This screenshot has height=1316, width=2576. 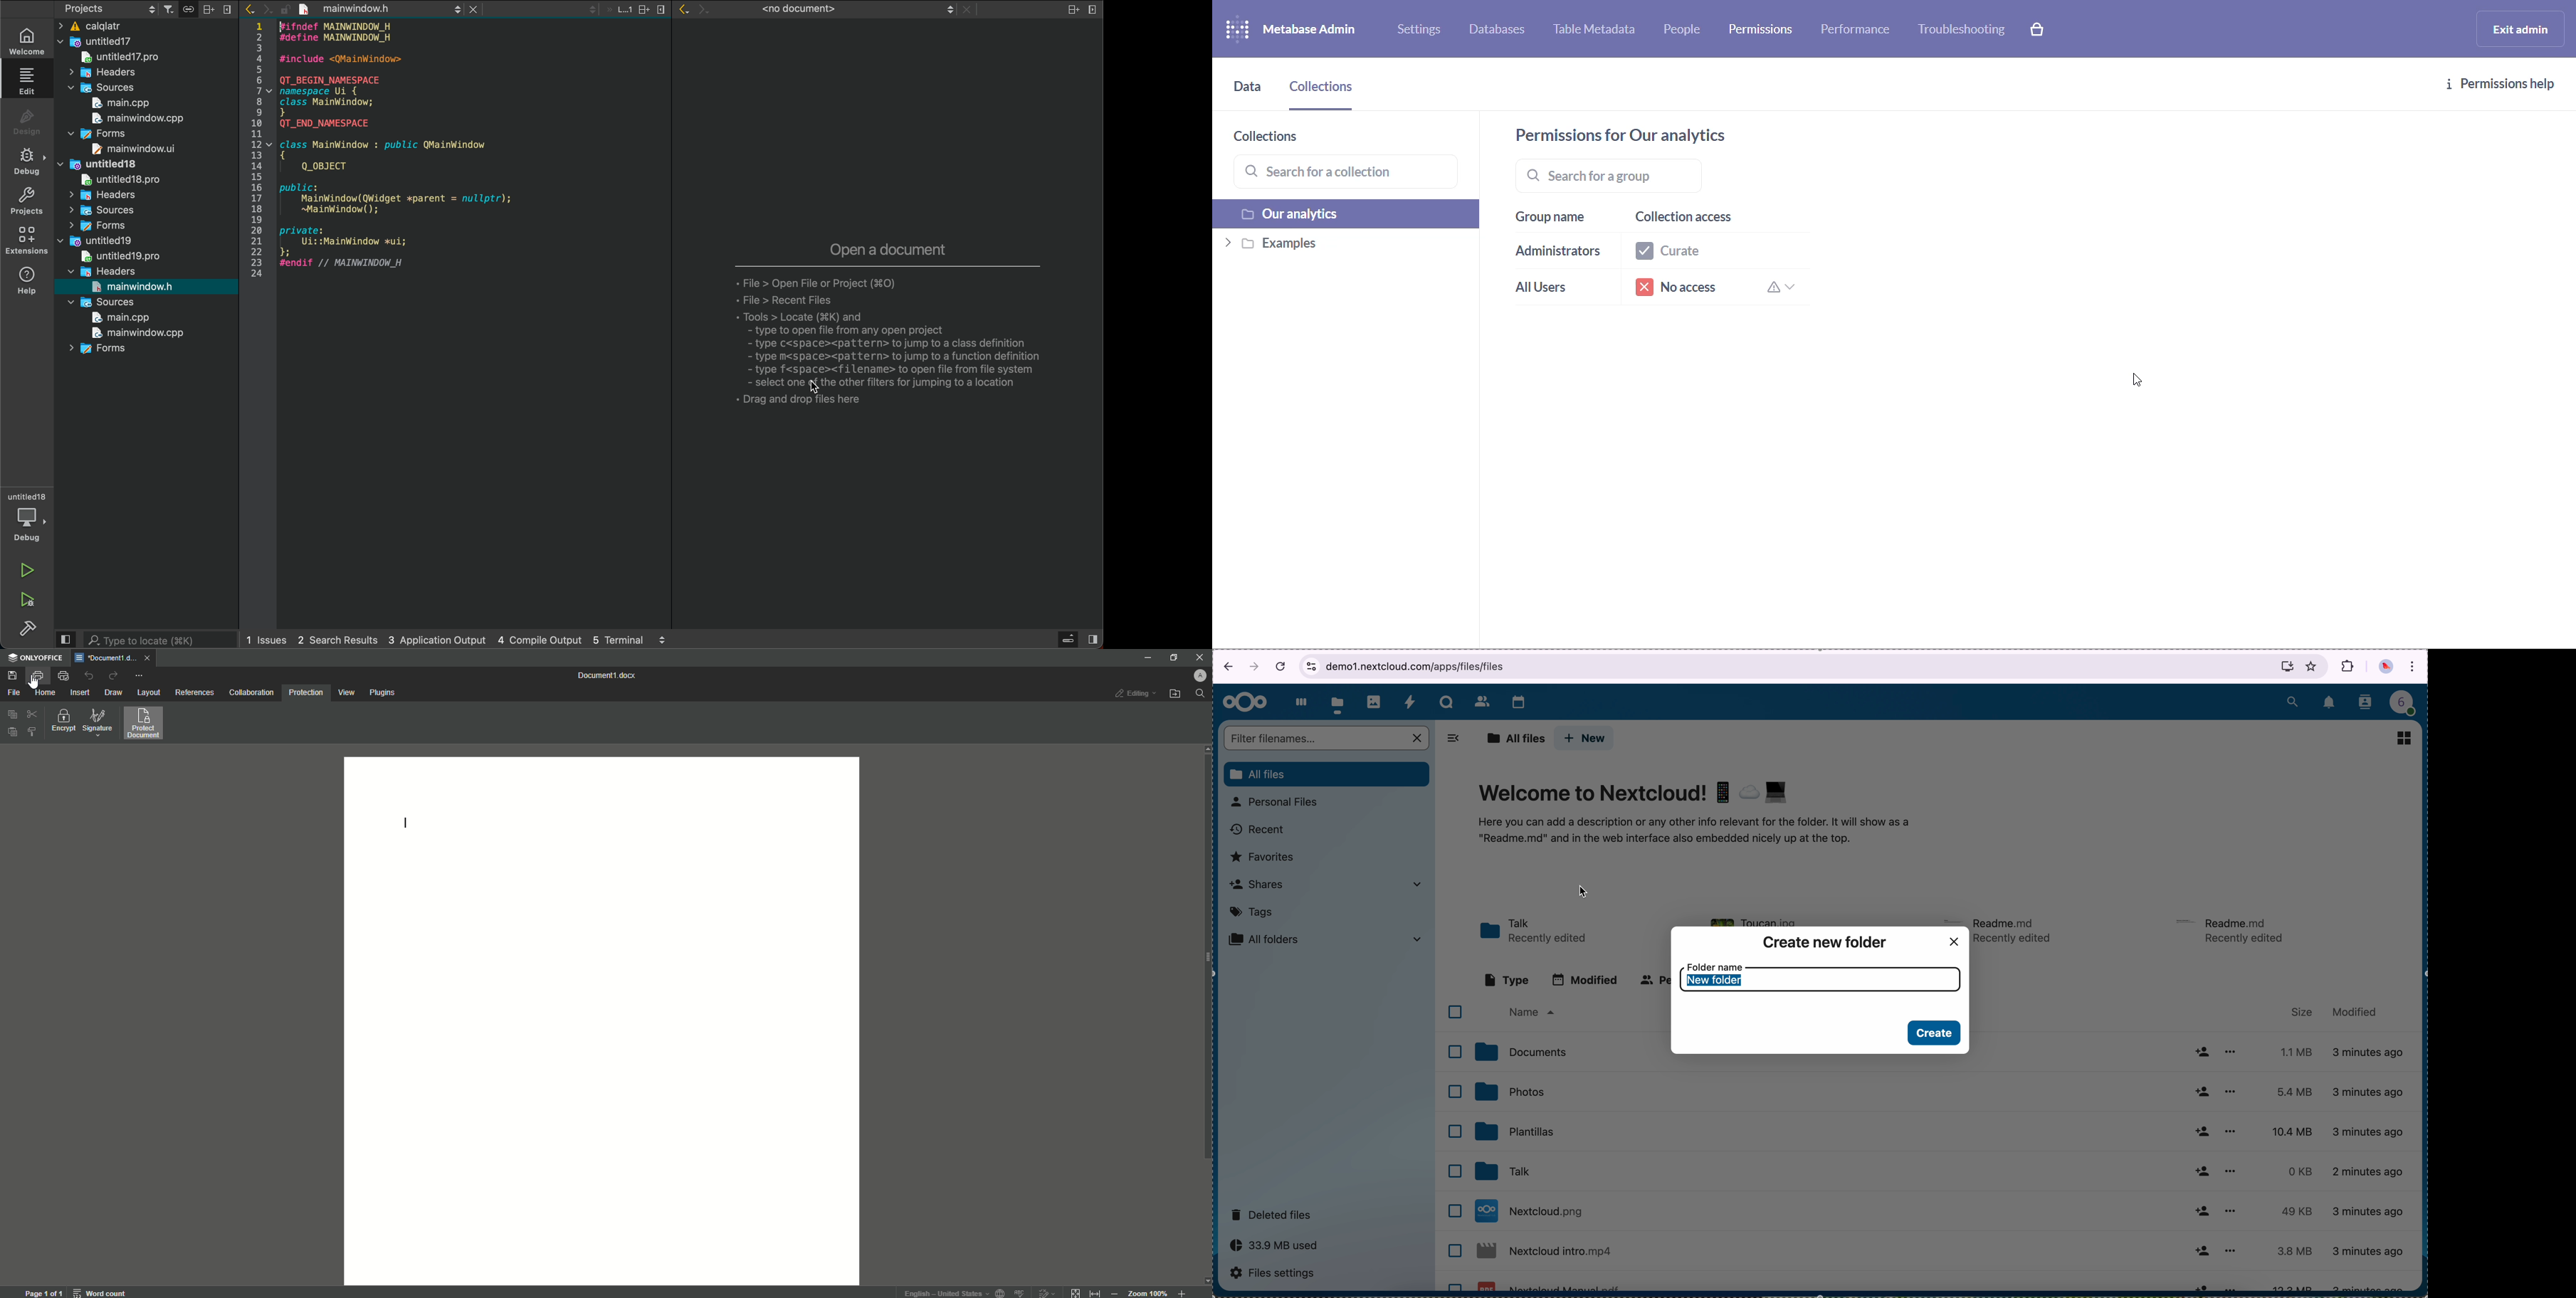 What do you see at coordinates (26, 495) in the screenshot?
I see `untitled` at bounding box center [26, 495].